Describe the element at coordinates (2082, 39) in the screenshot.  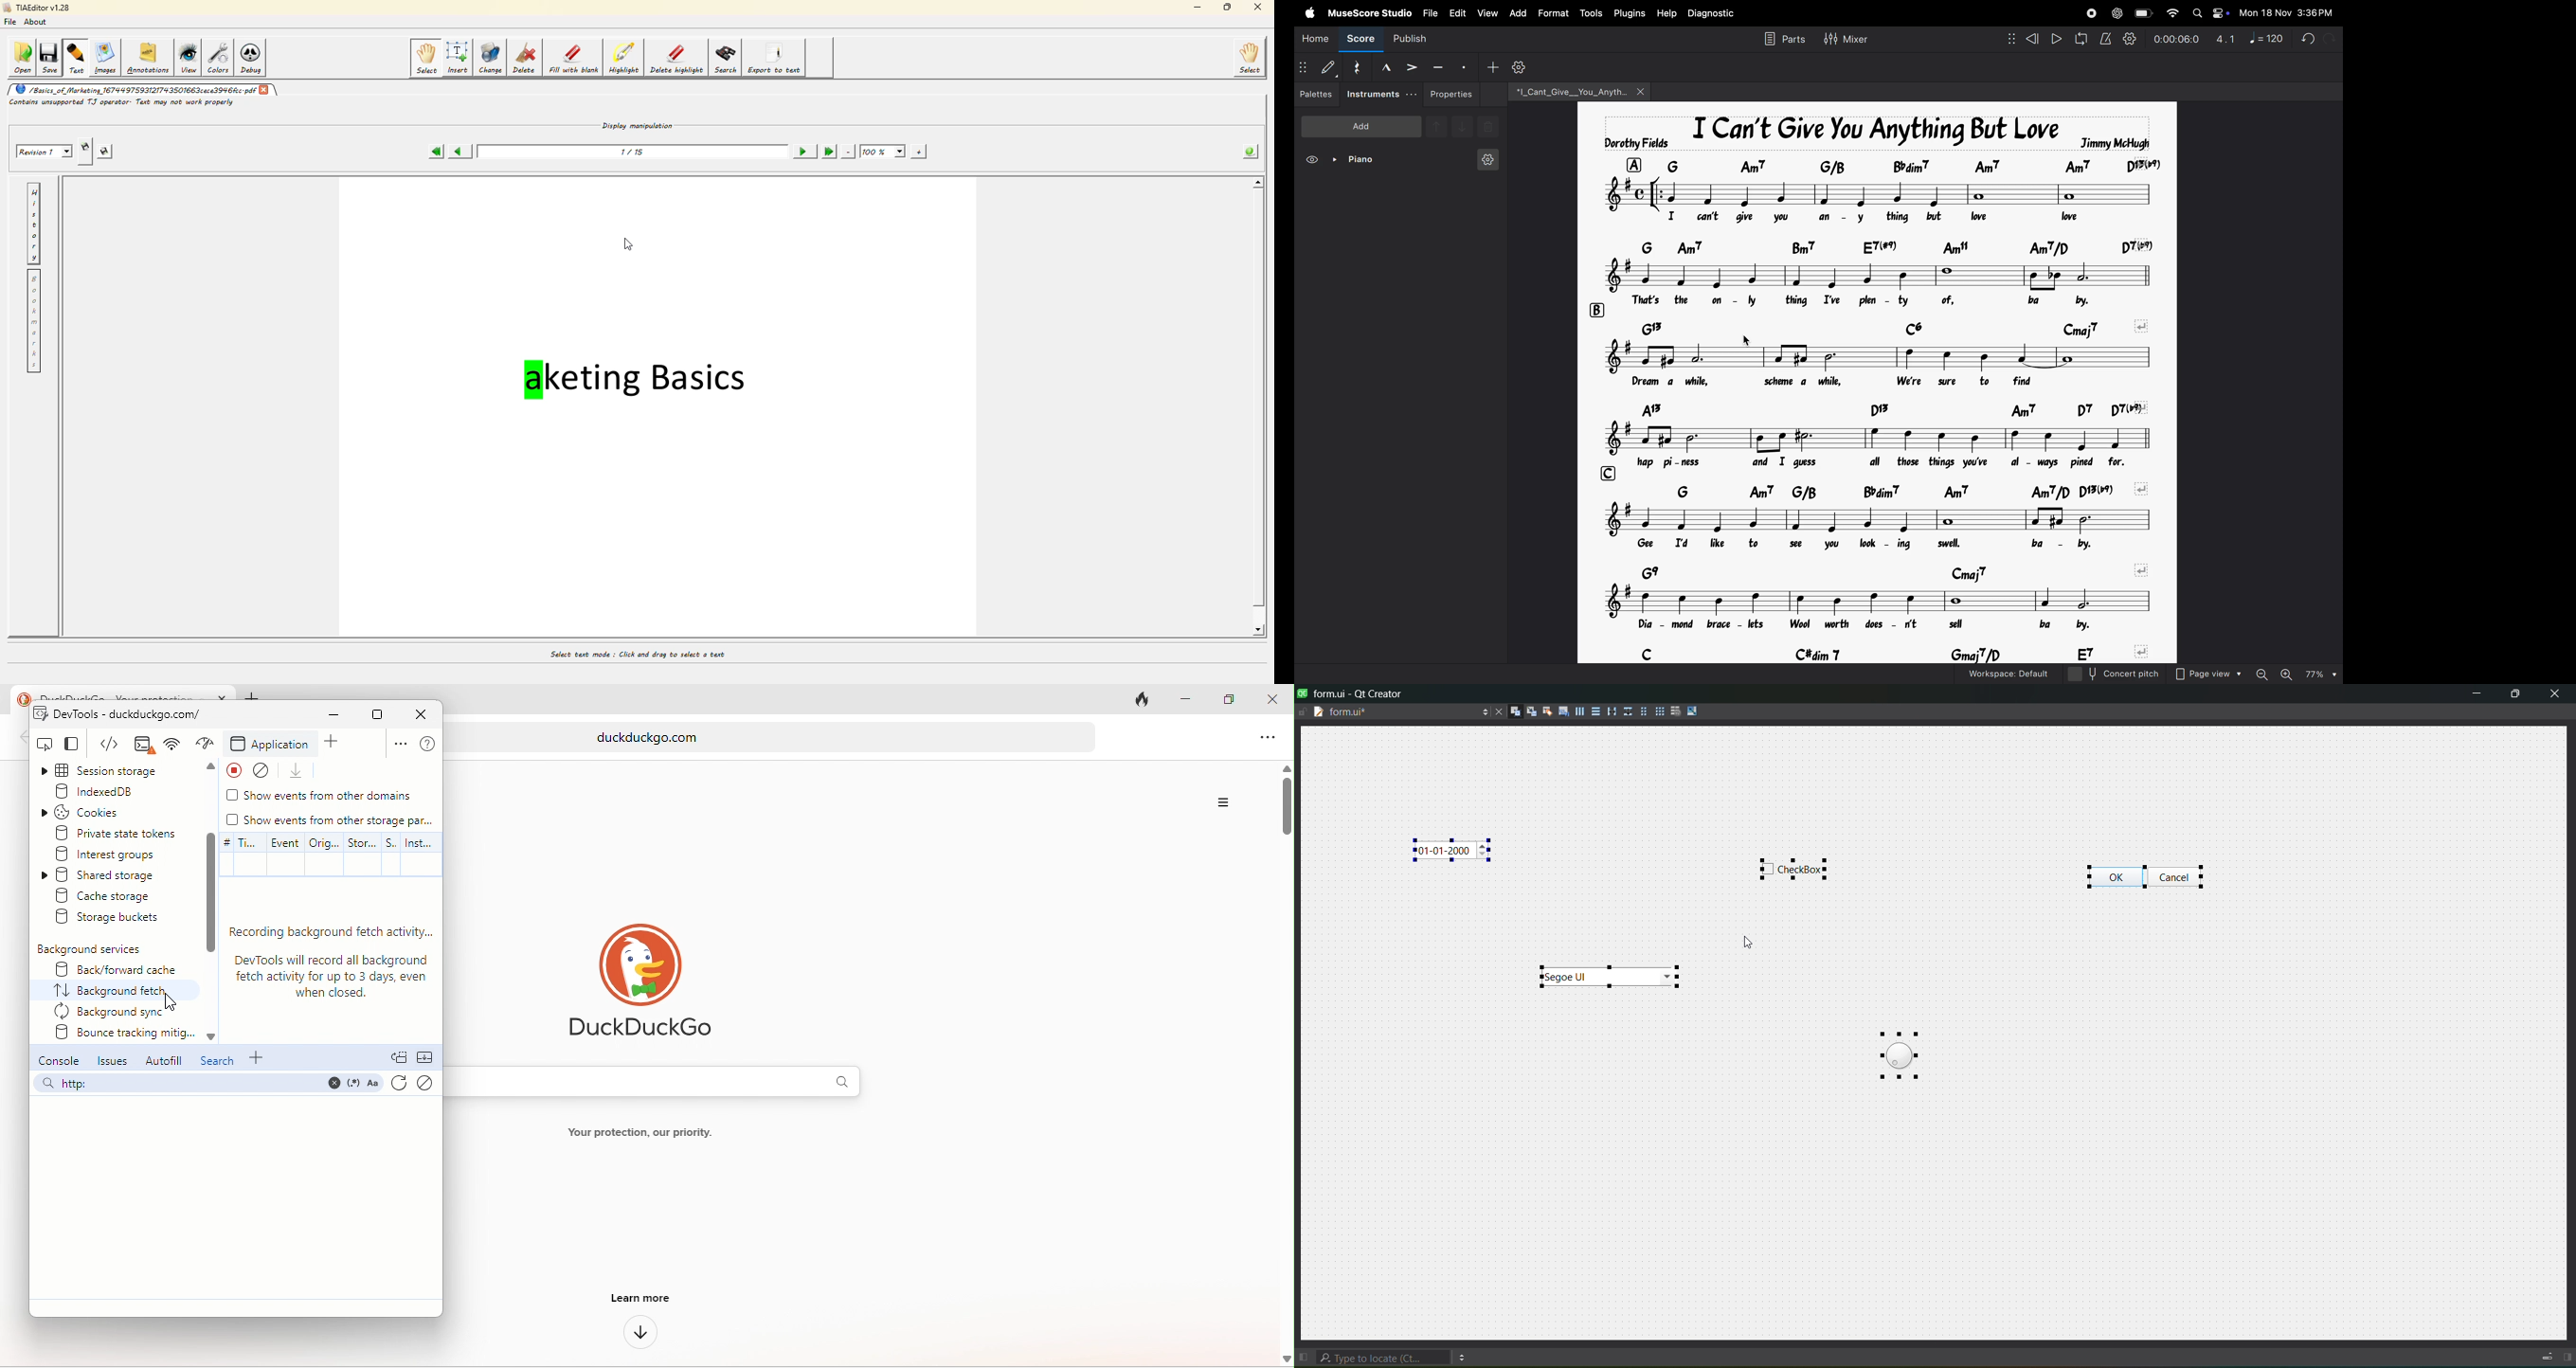
I see `loop playback` at that location.